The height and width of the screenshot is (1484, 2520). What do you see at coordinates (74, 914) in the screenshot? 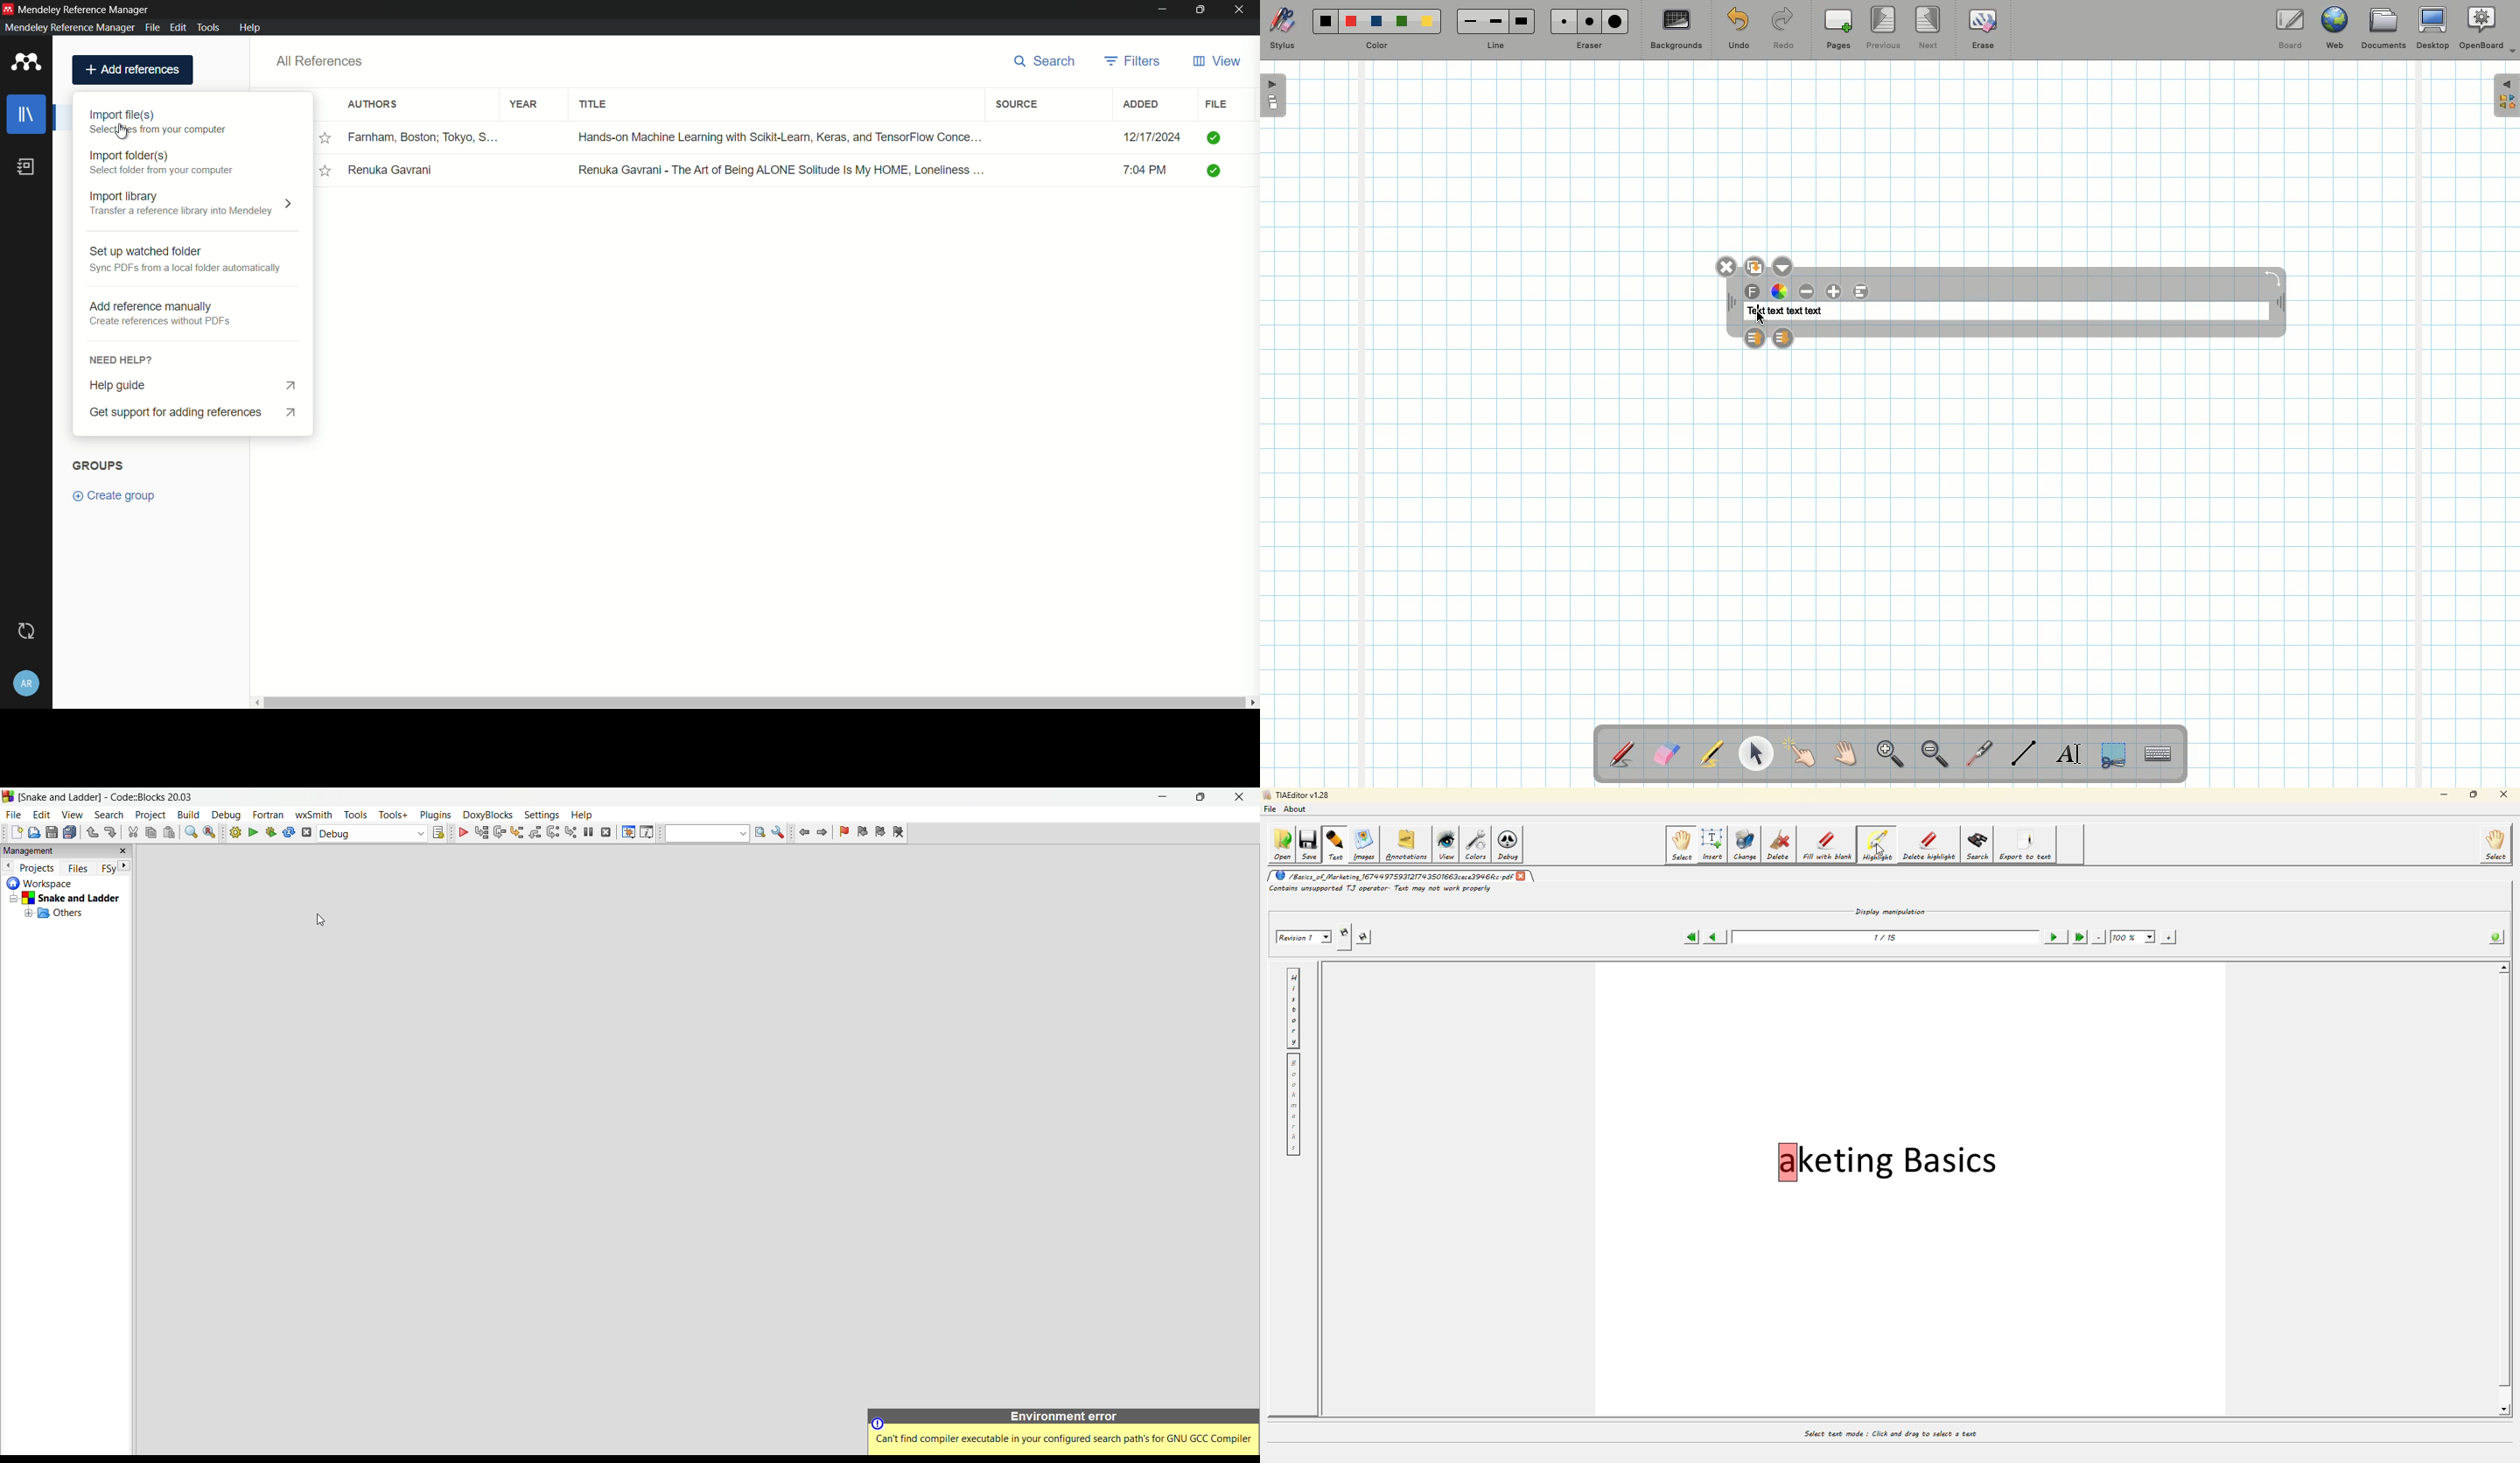
I see `folder in snake and ladder project` at bounding box center [74, 914].